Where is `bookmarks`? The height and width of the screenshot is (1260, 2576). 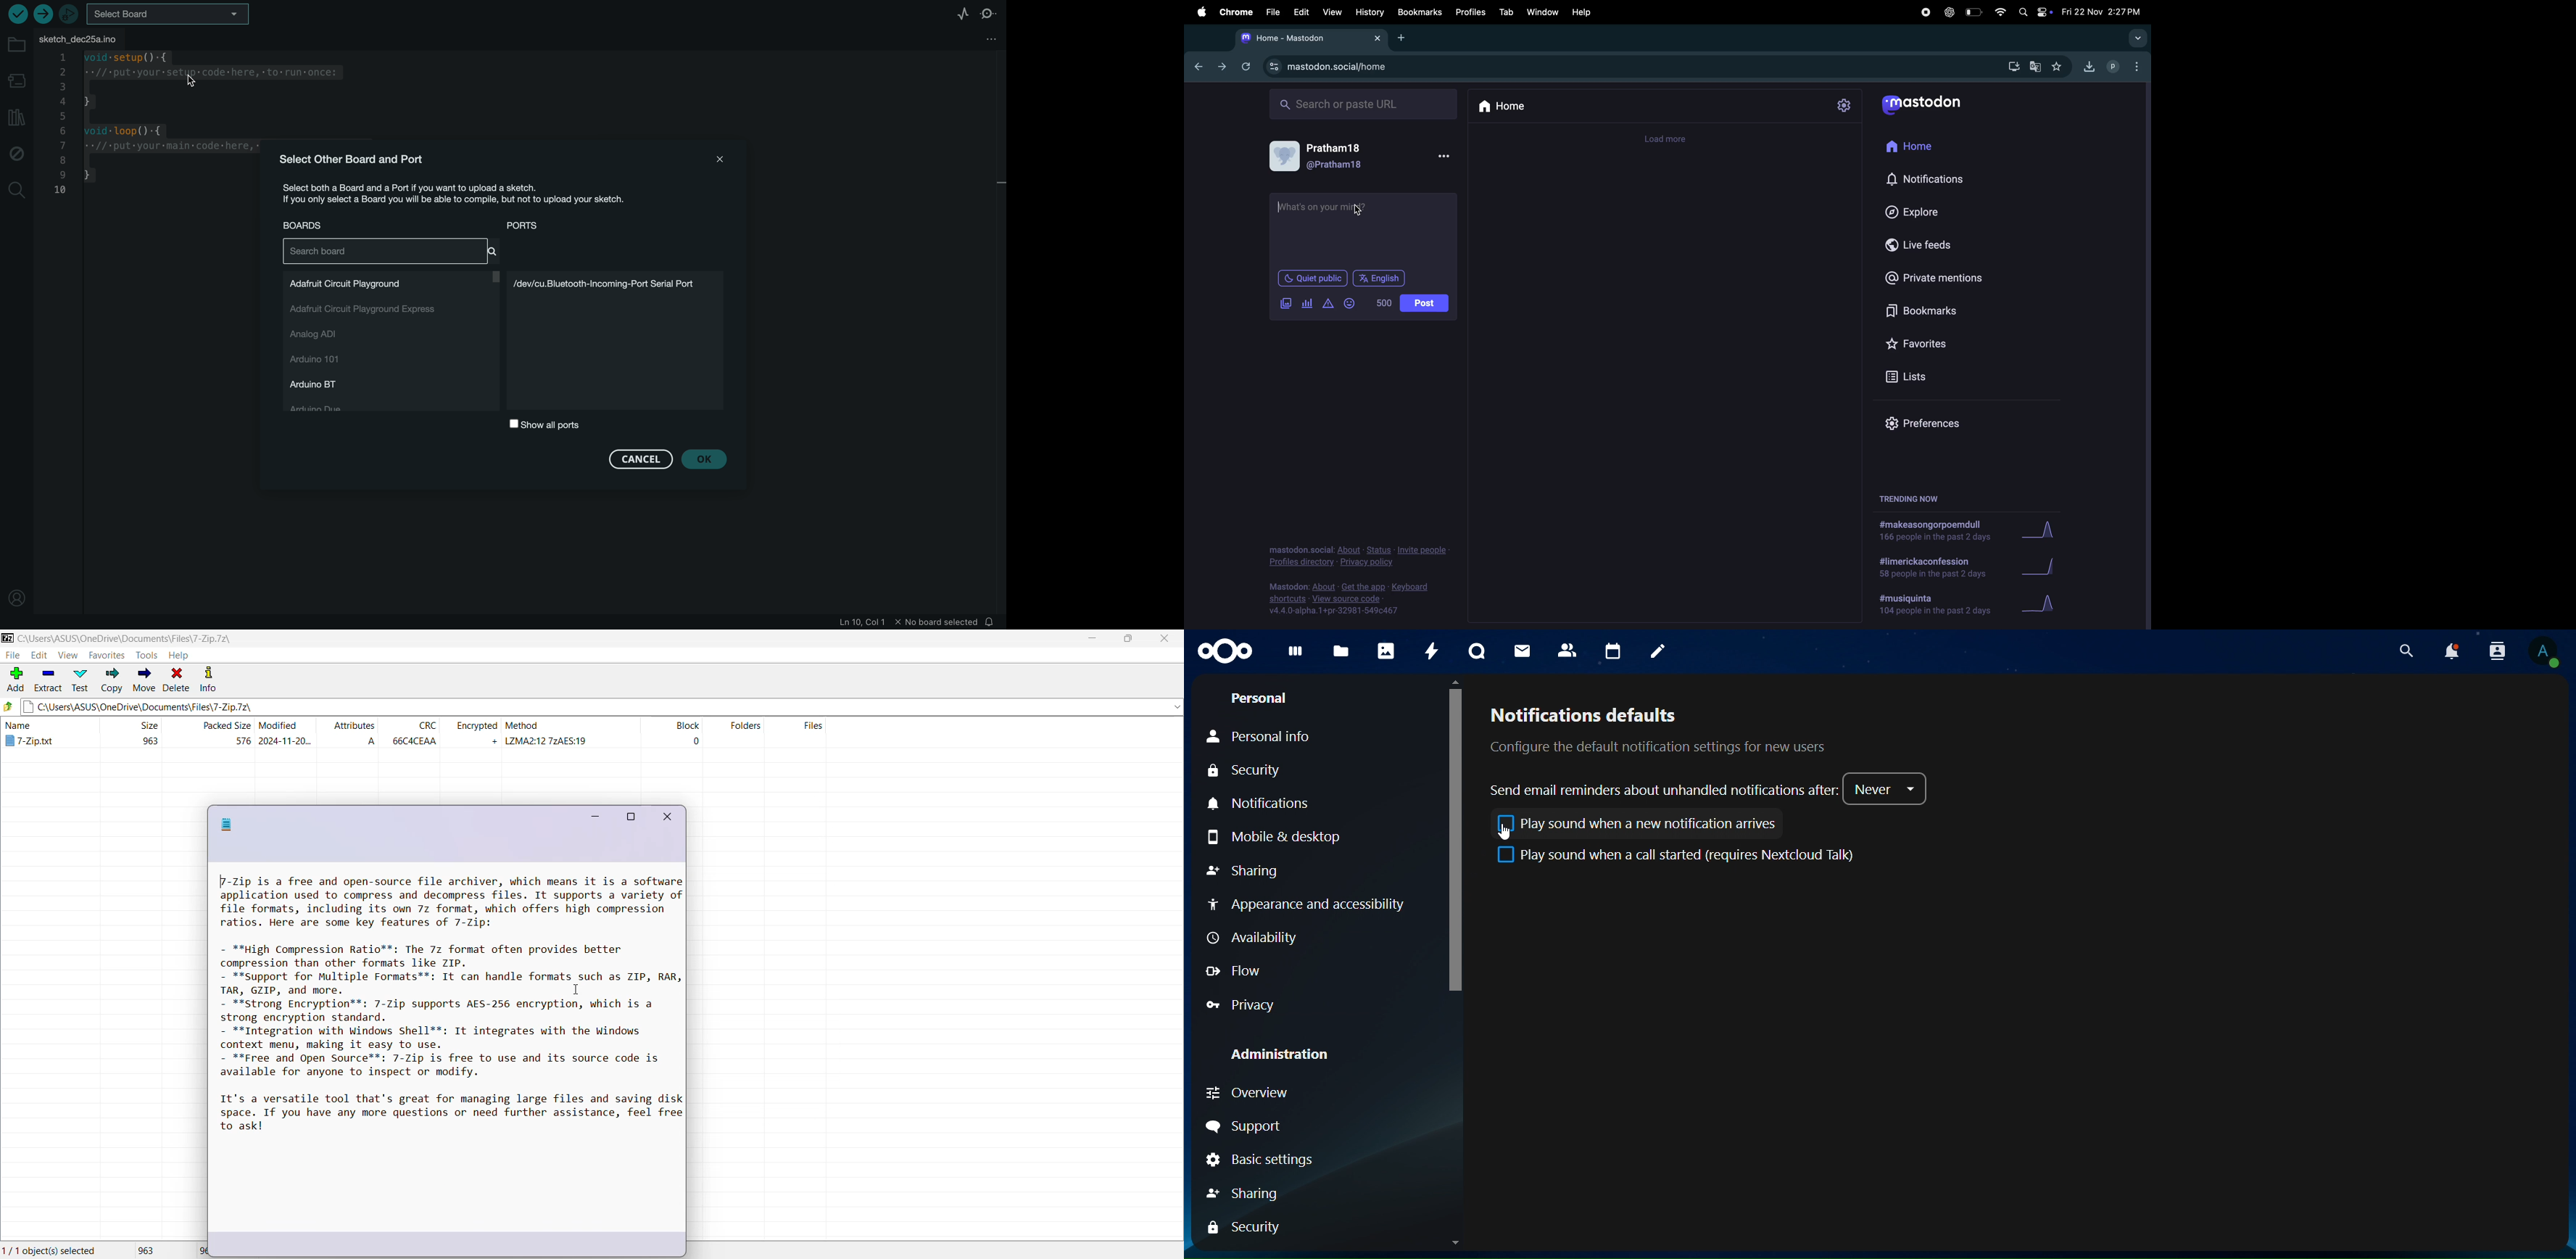 bookmarks is located at coordinates (1419, 12).